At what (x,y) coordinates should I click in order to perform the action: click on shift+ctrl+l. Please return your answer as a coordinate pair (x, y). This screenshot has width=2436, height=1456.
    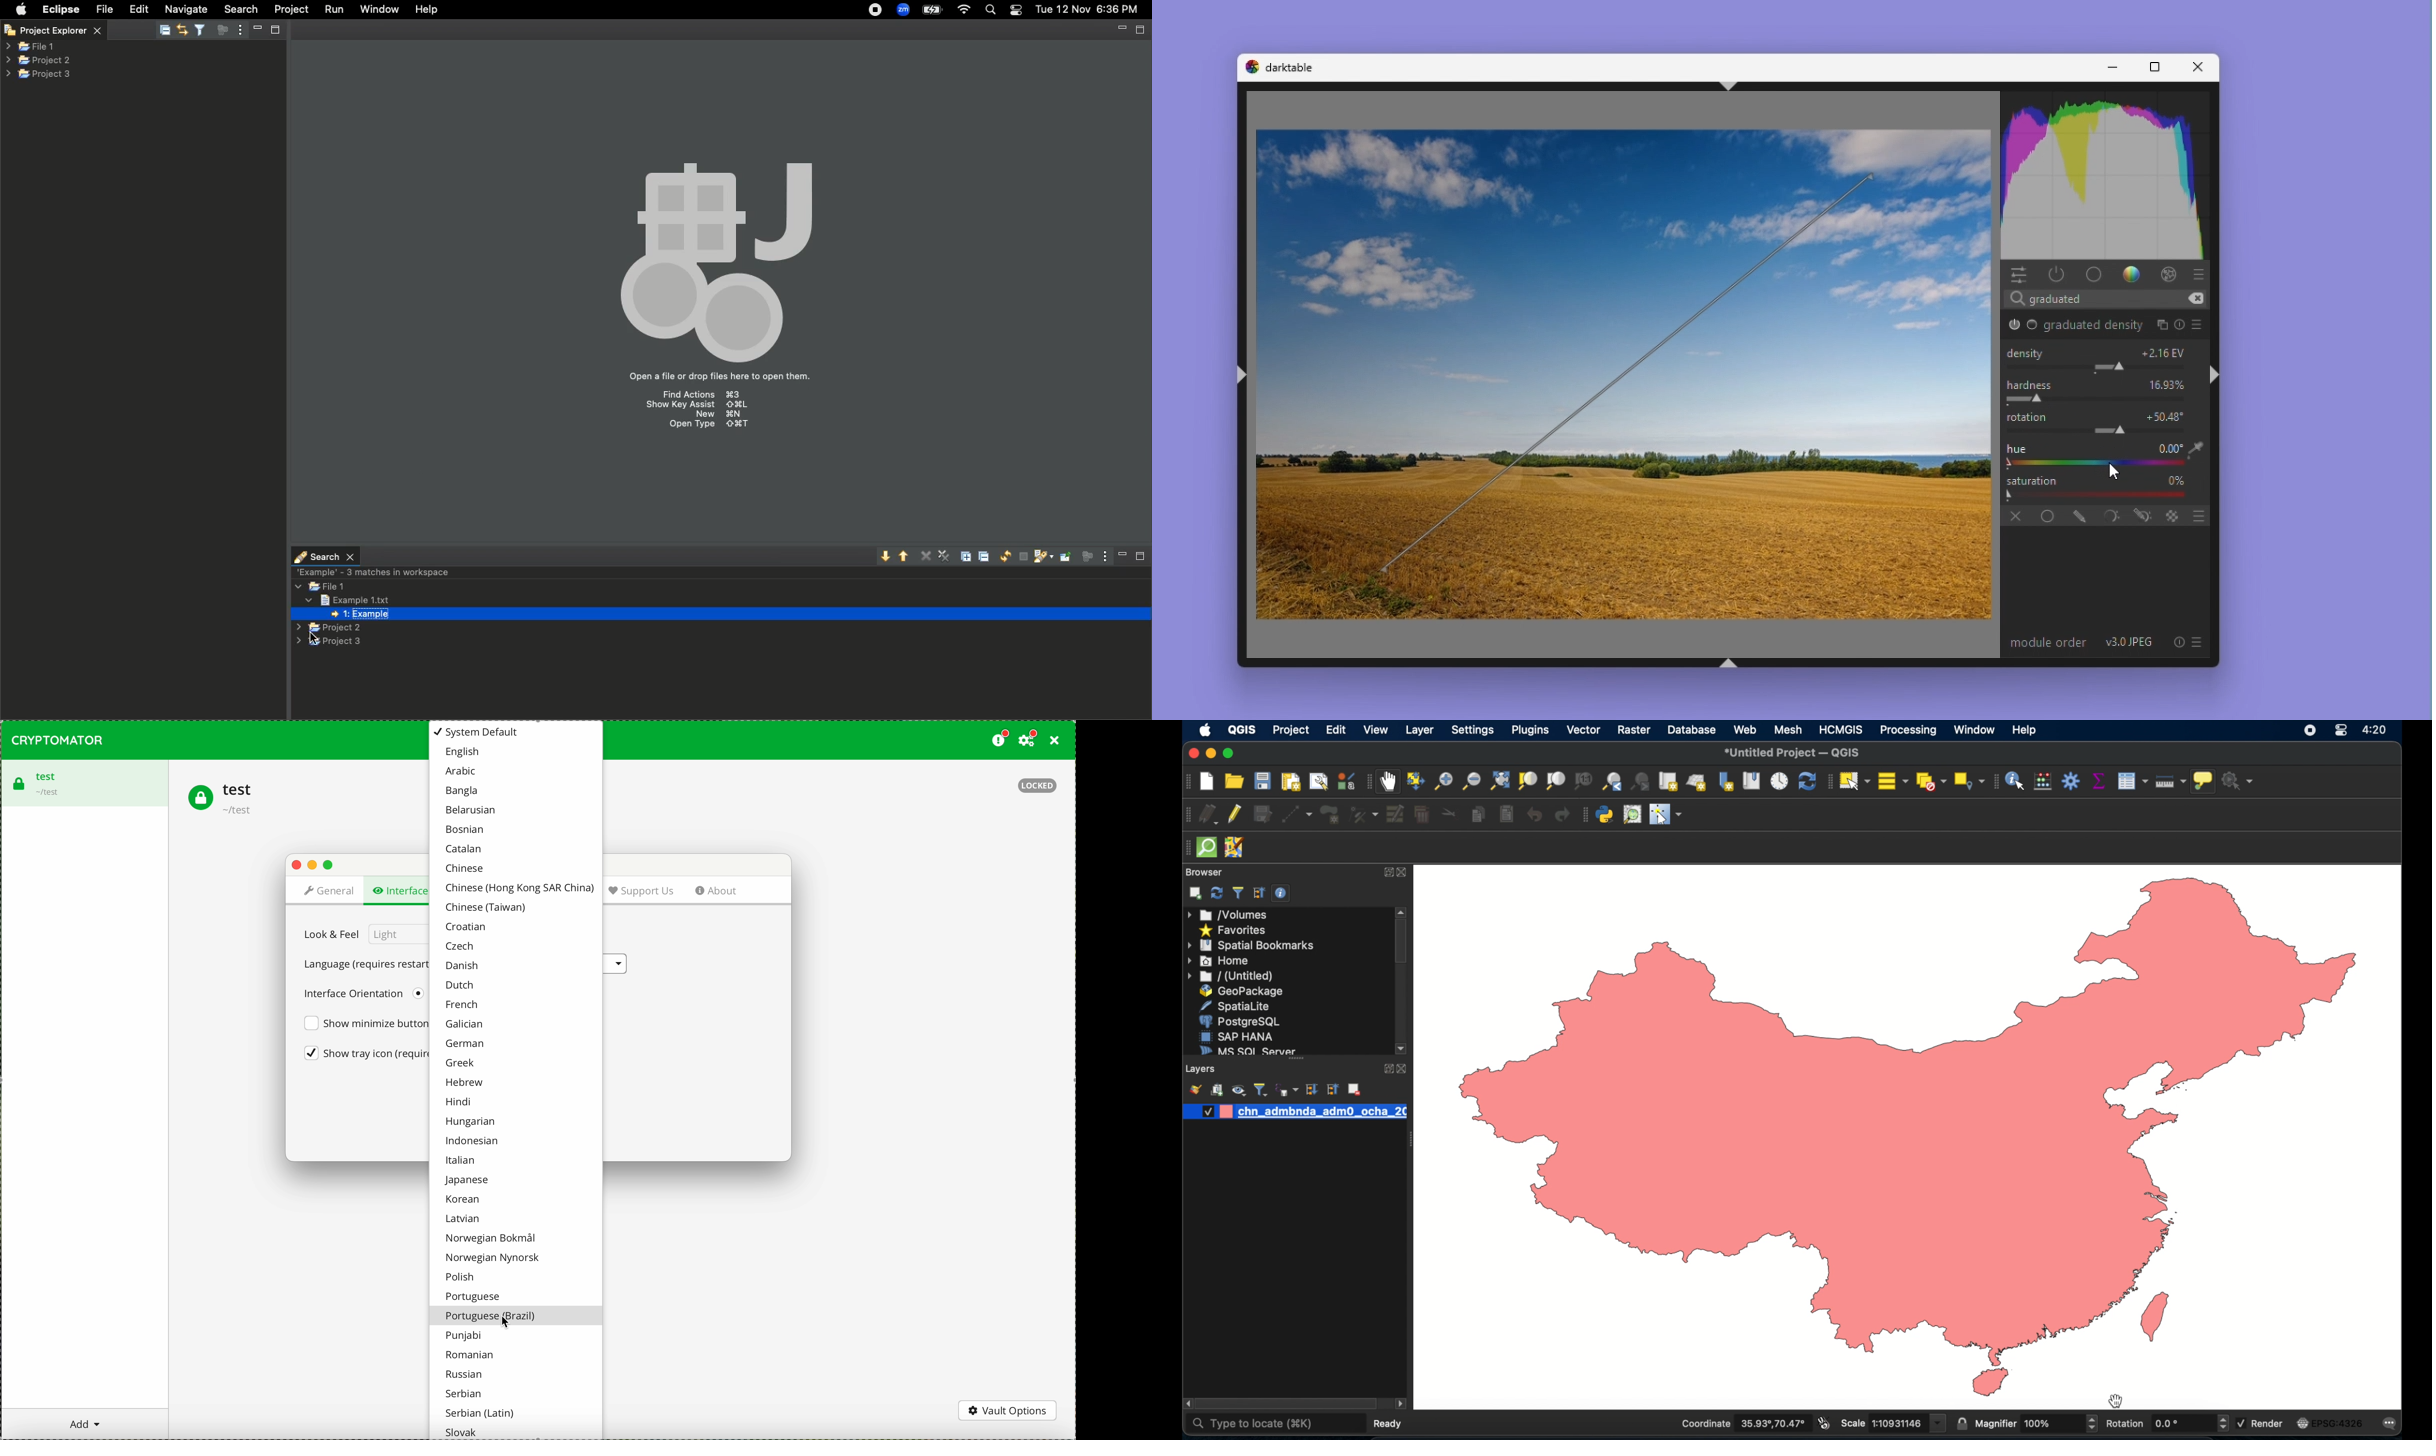
    Looking at the image, I should click on (1245, 378).